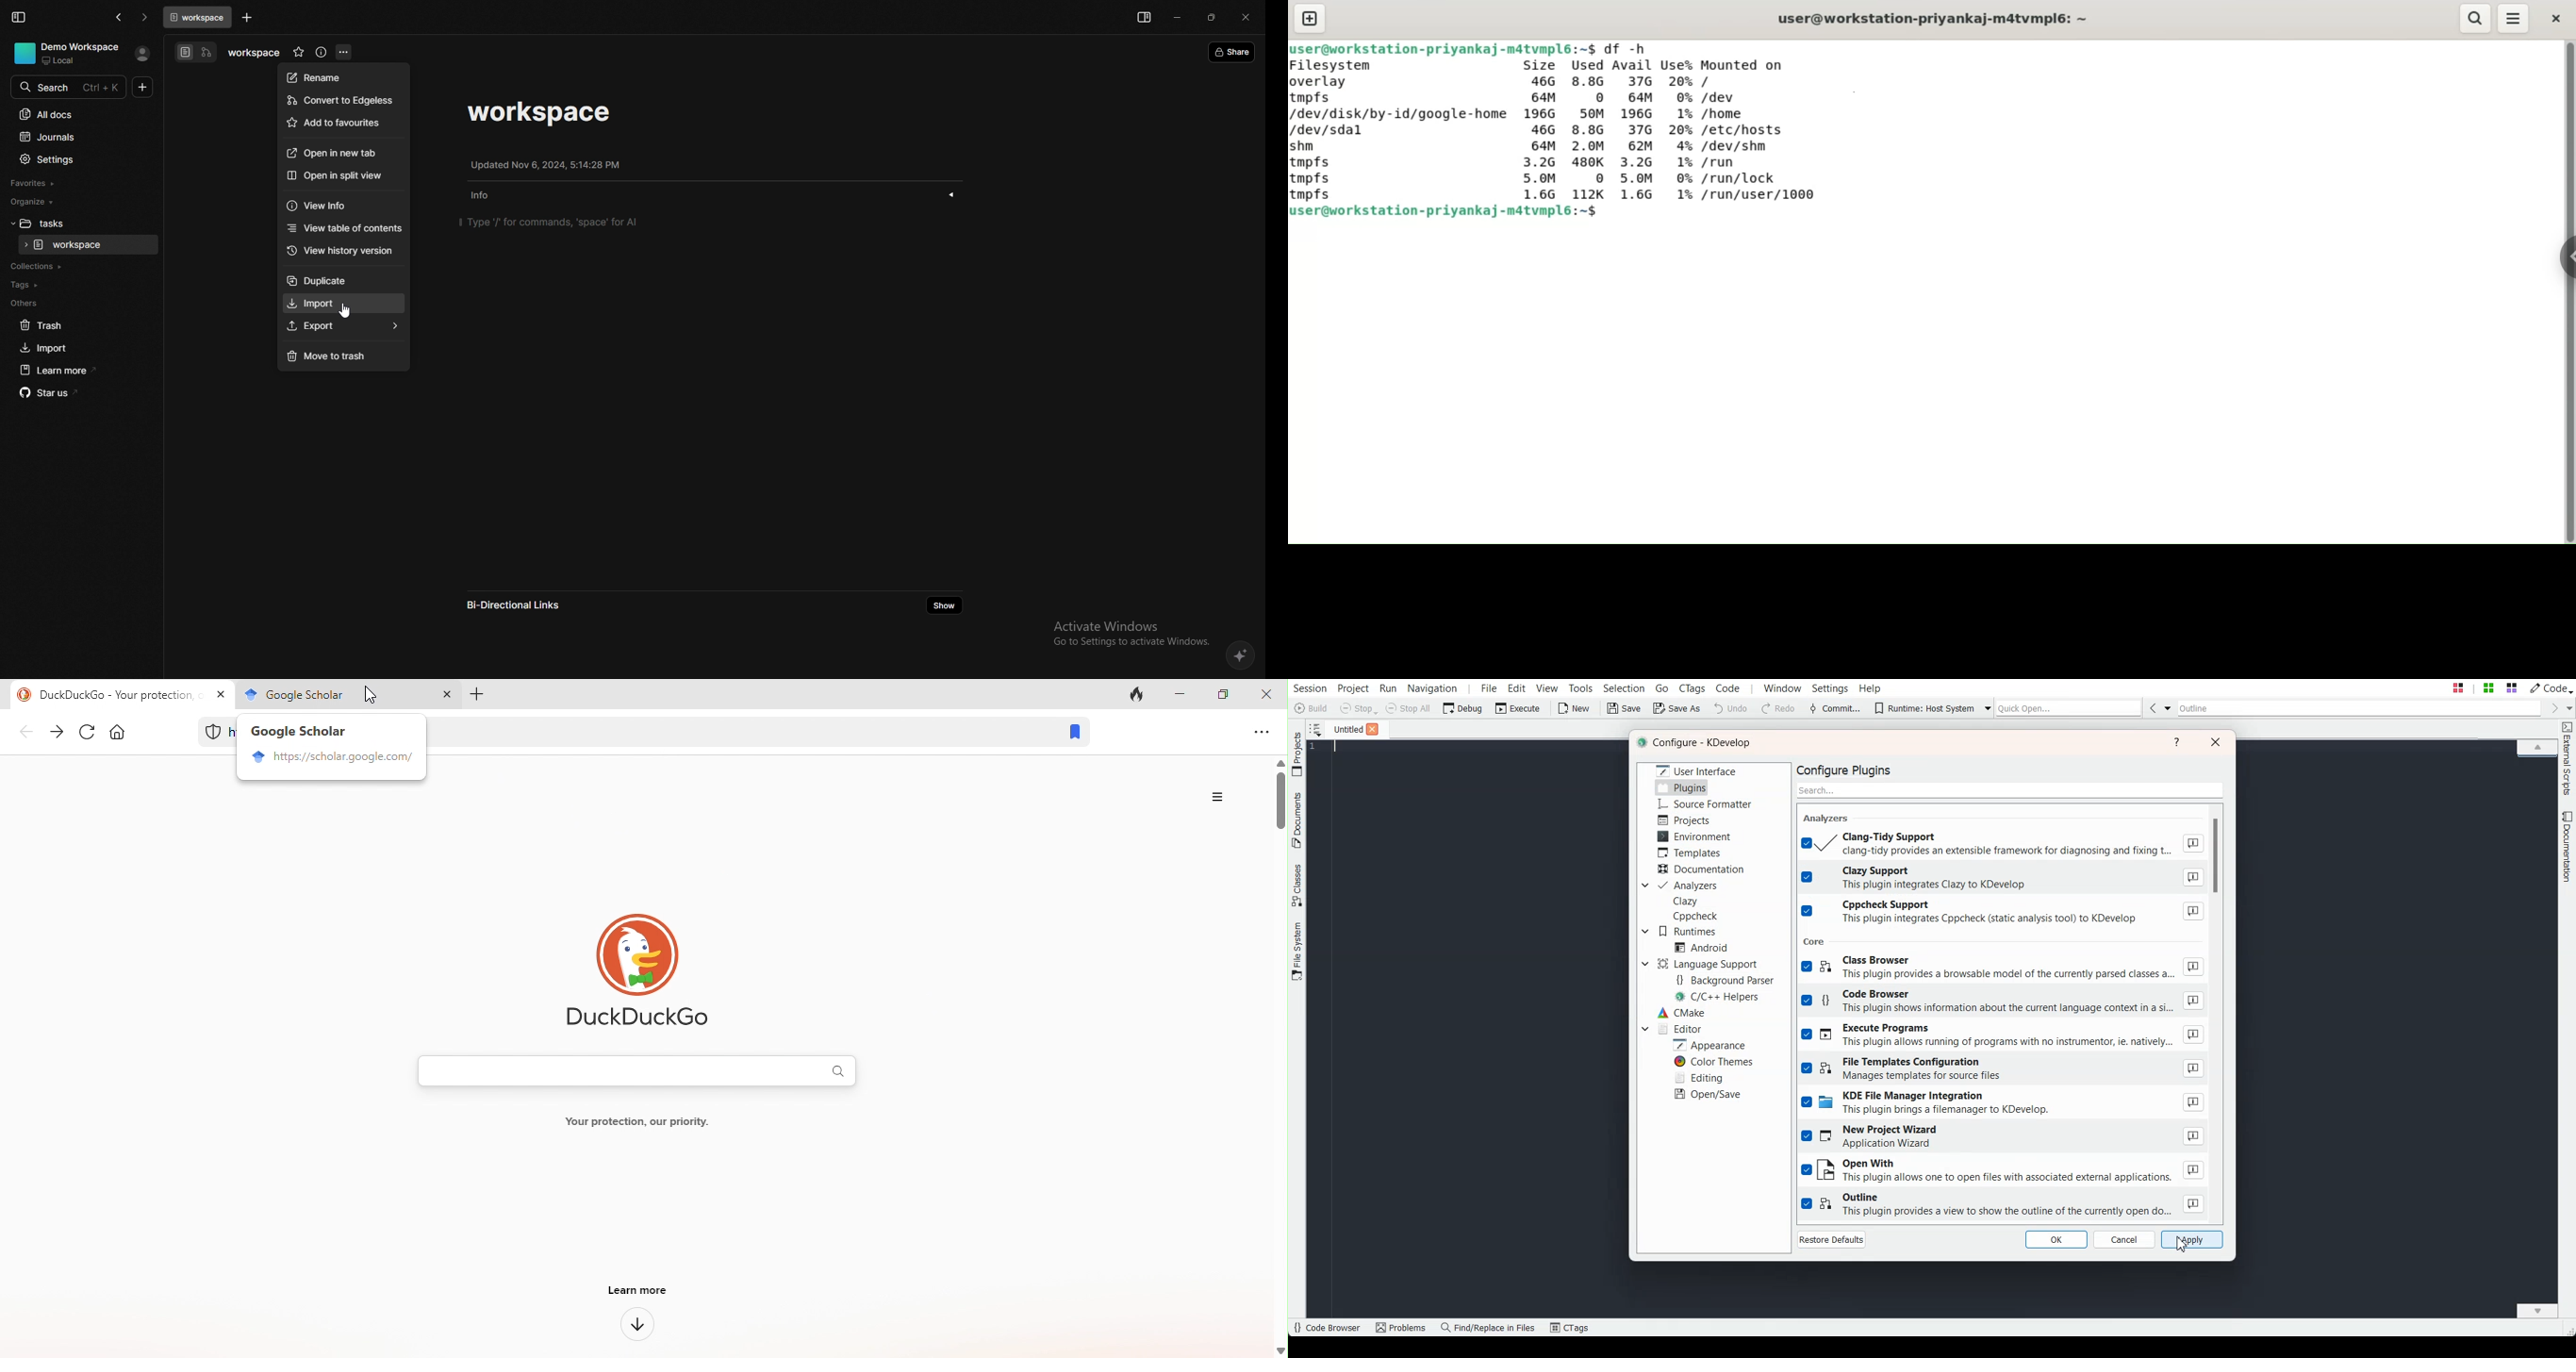 The image size is (2576, 1372). What do you see at coordinates (626, 1124) in the screenshot?
I see `text` at bounding box center [626, 1124].